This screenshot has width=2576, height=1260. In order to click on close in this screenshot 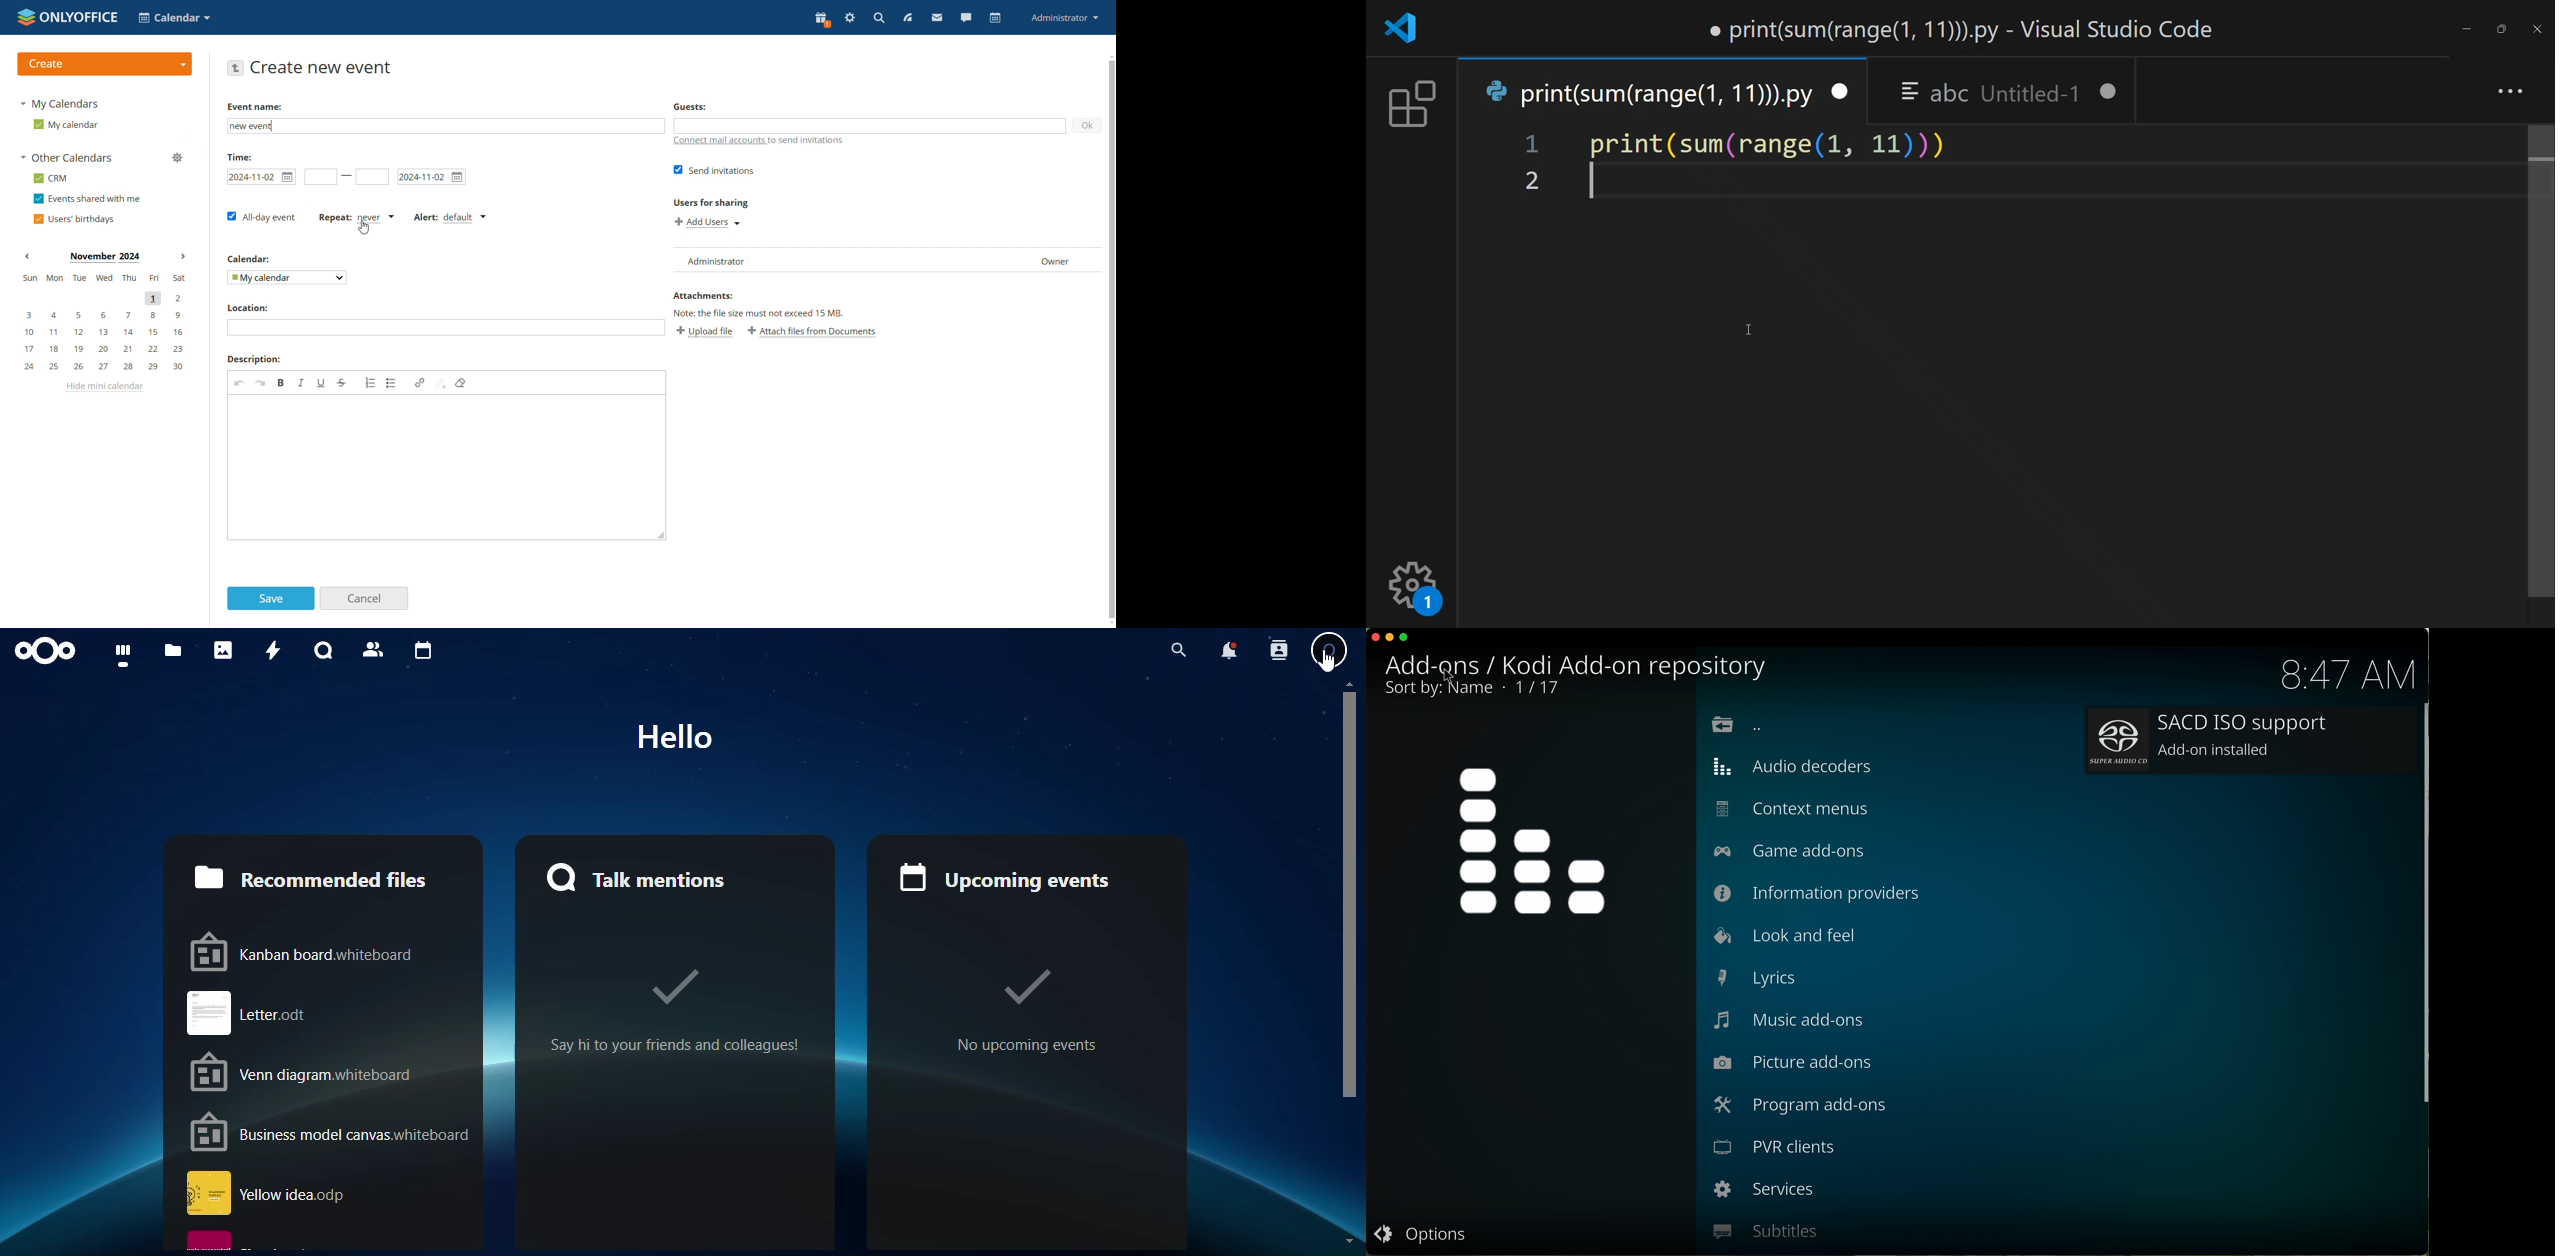, I will do `click(2537, 32)`.